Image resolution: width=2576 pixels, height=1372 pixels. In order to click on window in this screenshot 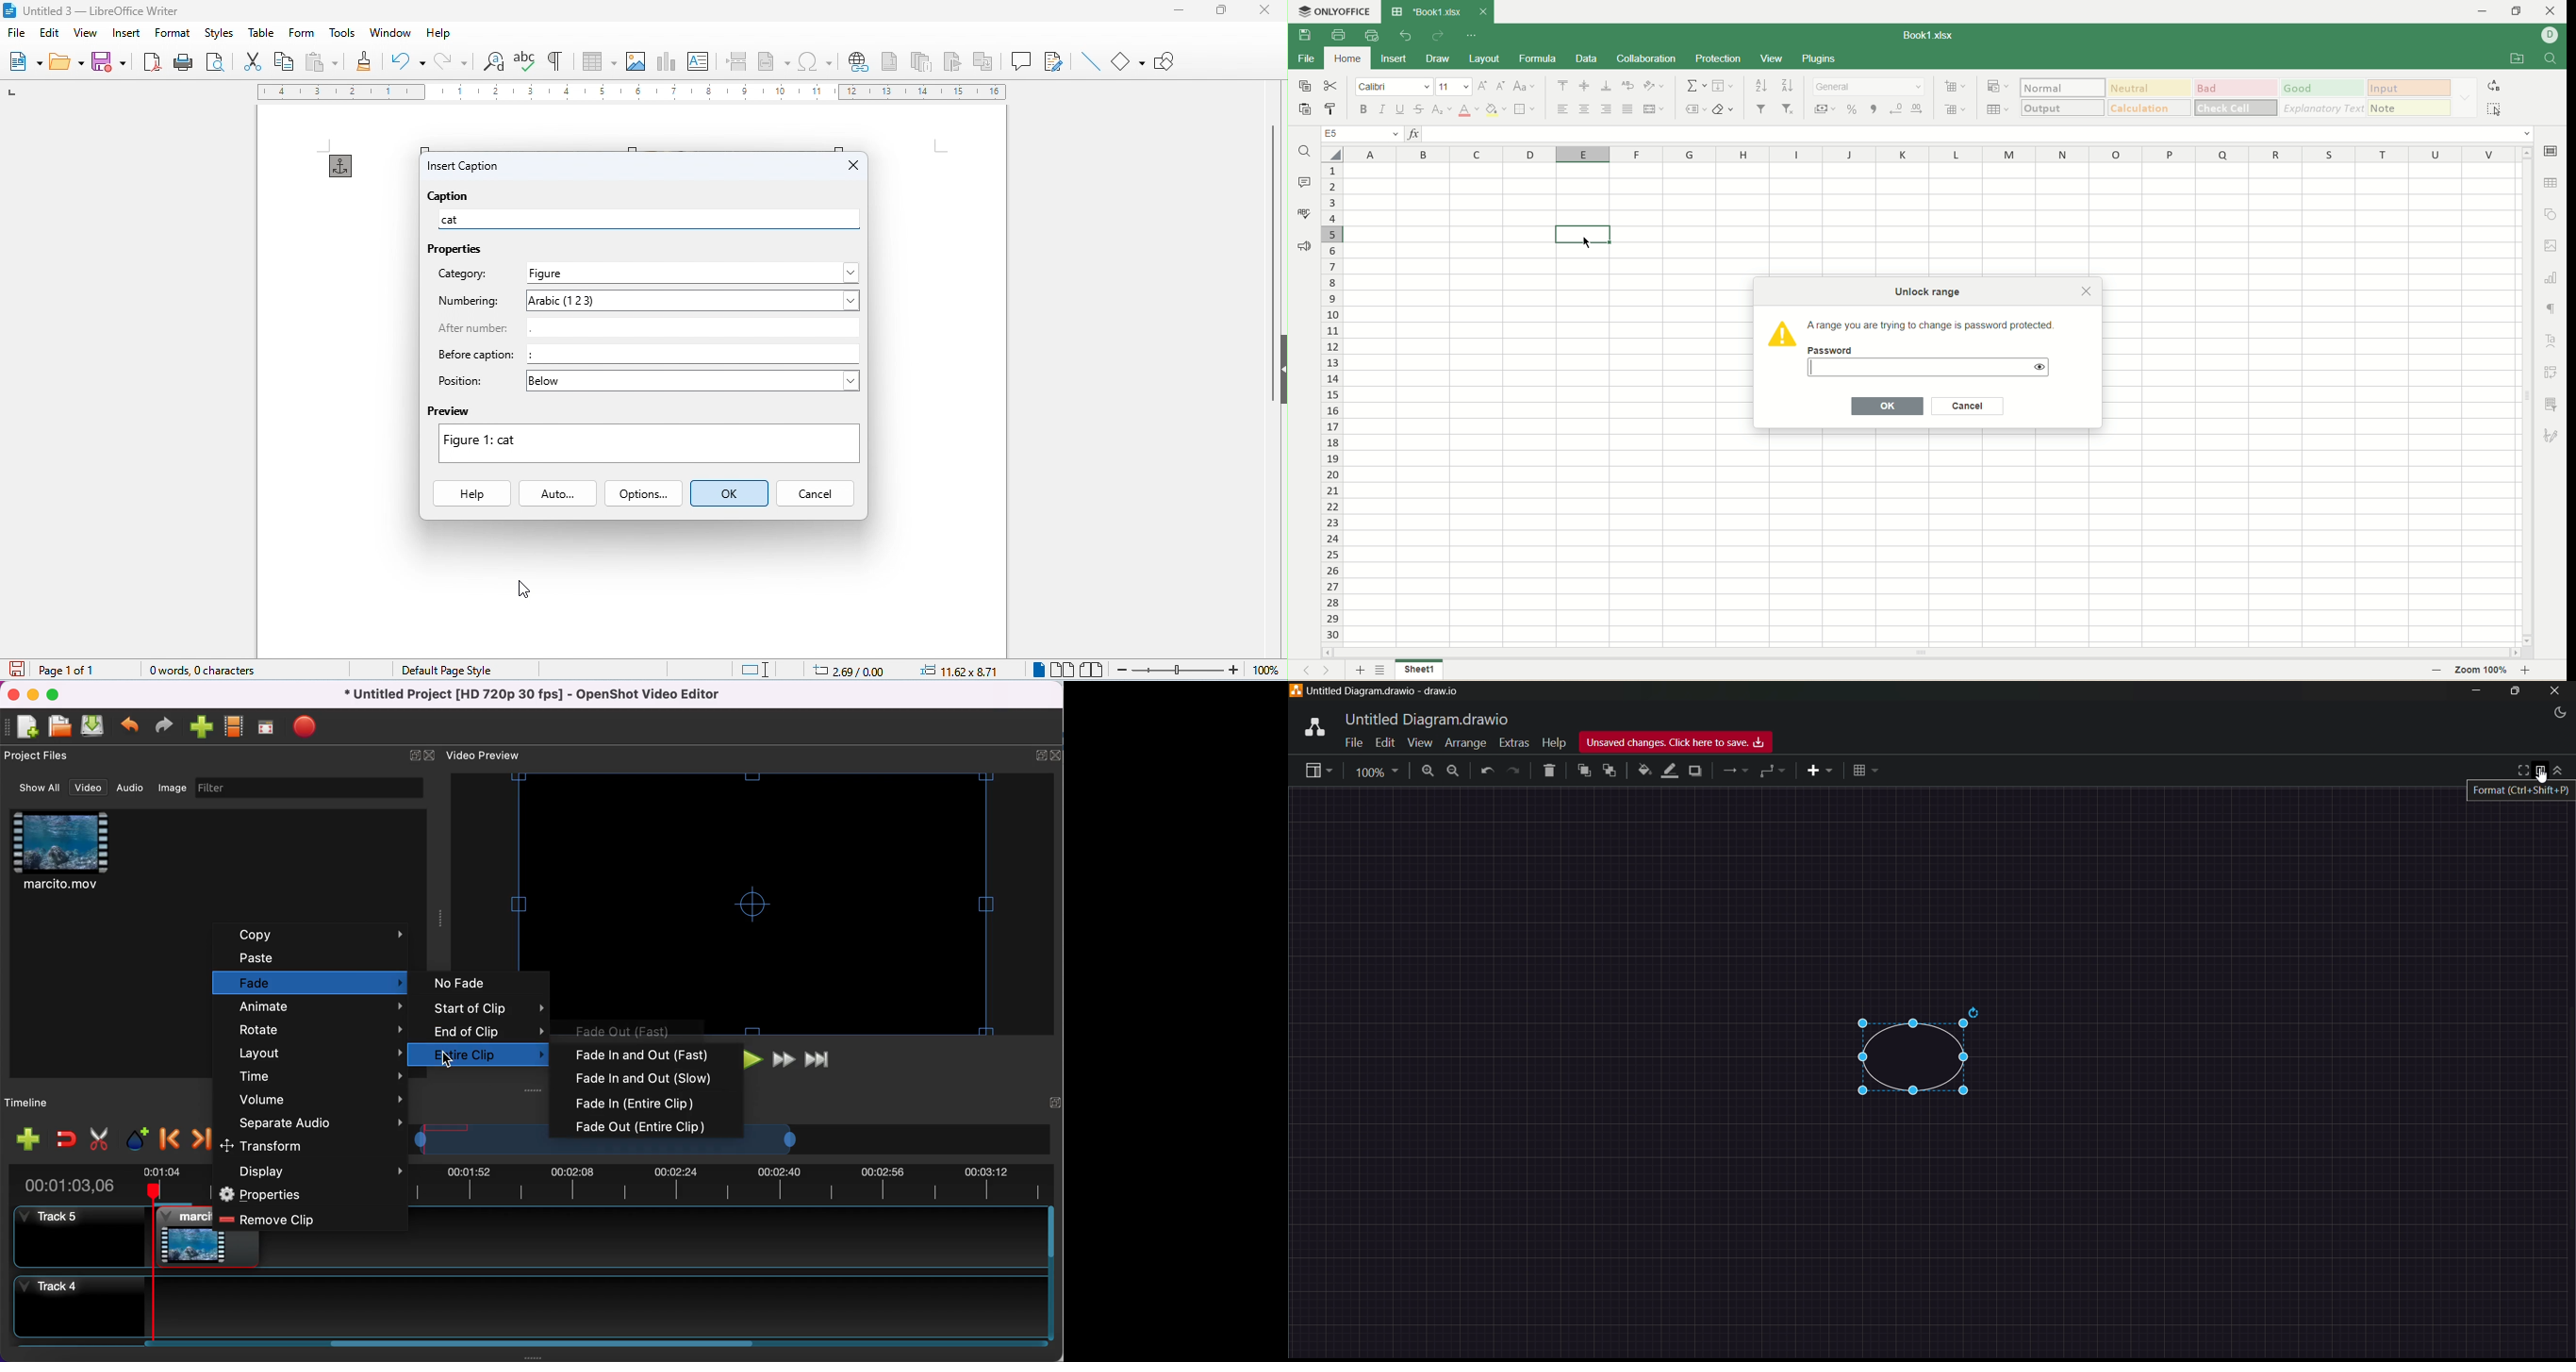, I will do `click(390, 33)`.